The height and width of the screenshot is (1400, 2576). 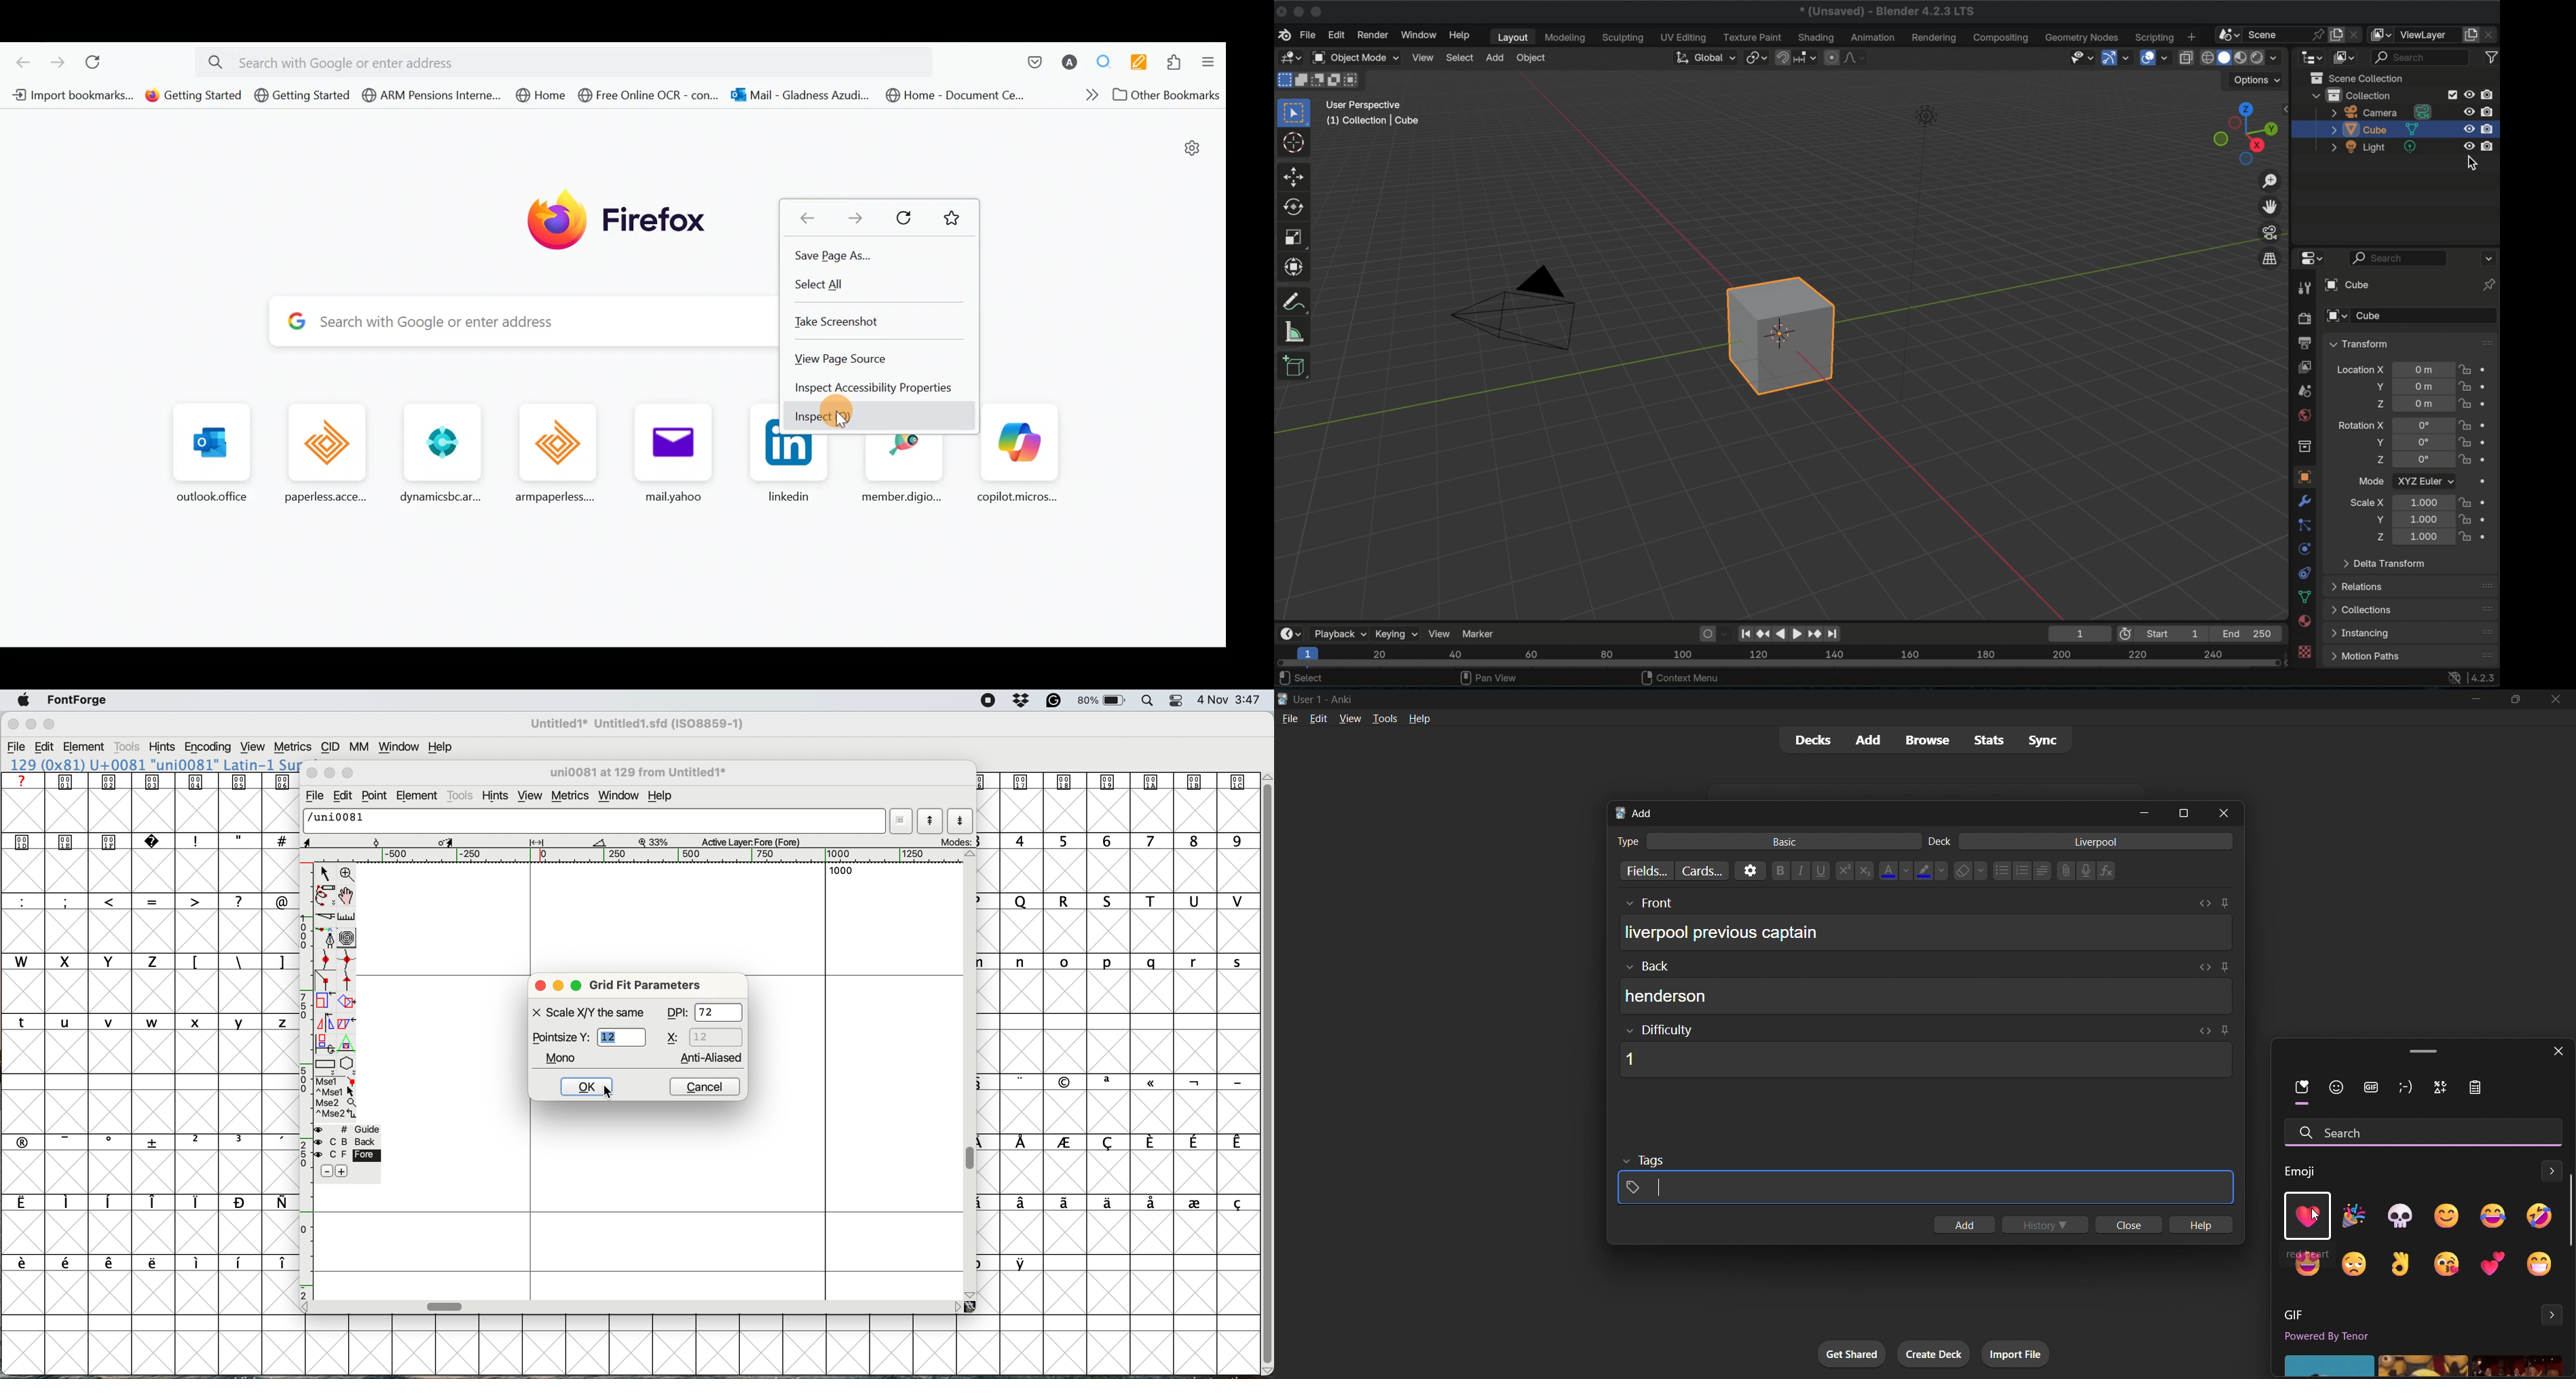 What do you see at coordinates (2516, 700) in the screenshot?
I see `maximize/restore` at bounding box center [2516, 700].